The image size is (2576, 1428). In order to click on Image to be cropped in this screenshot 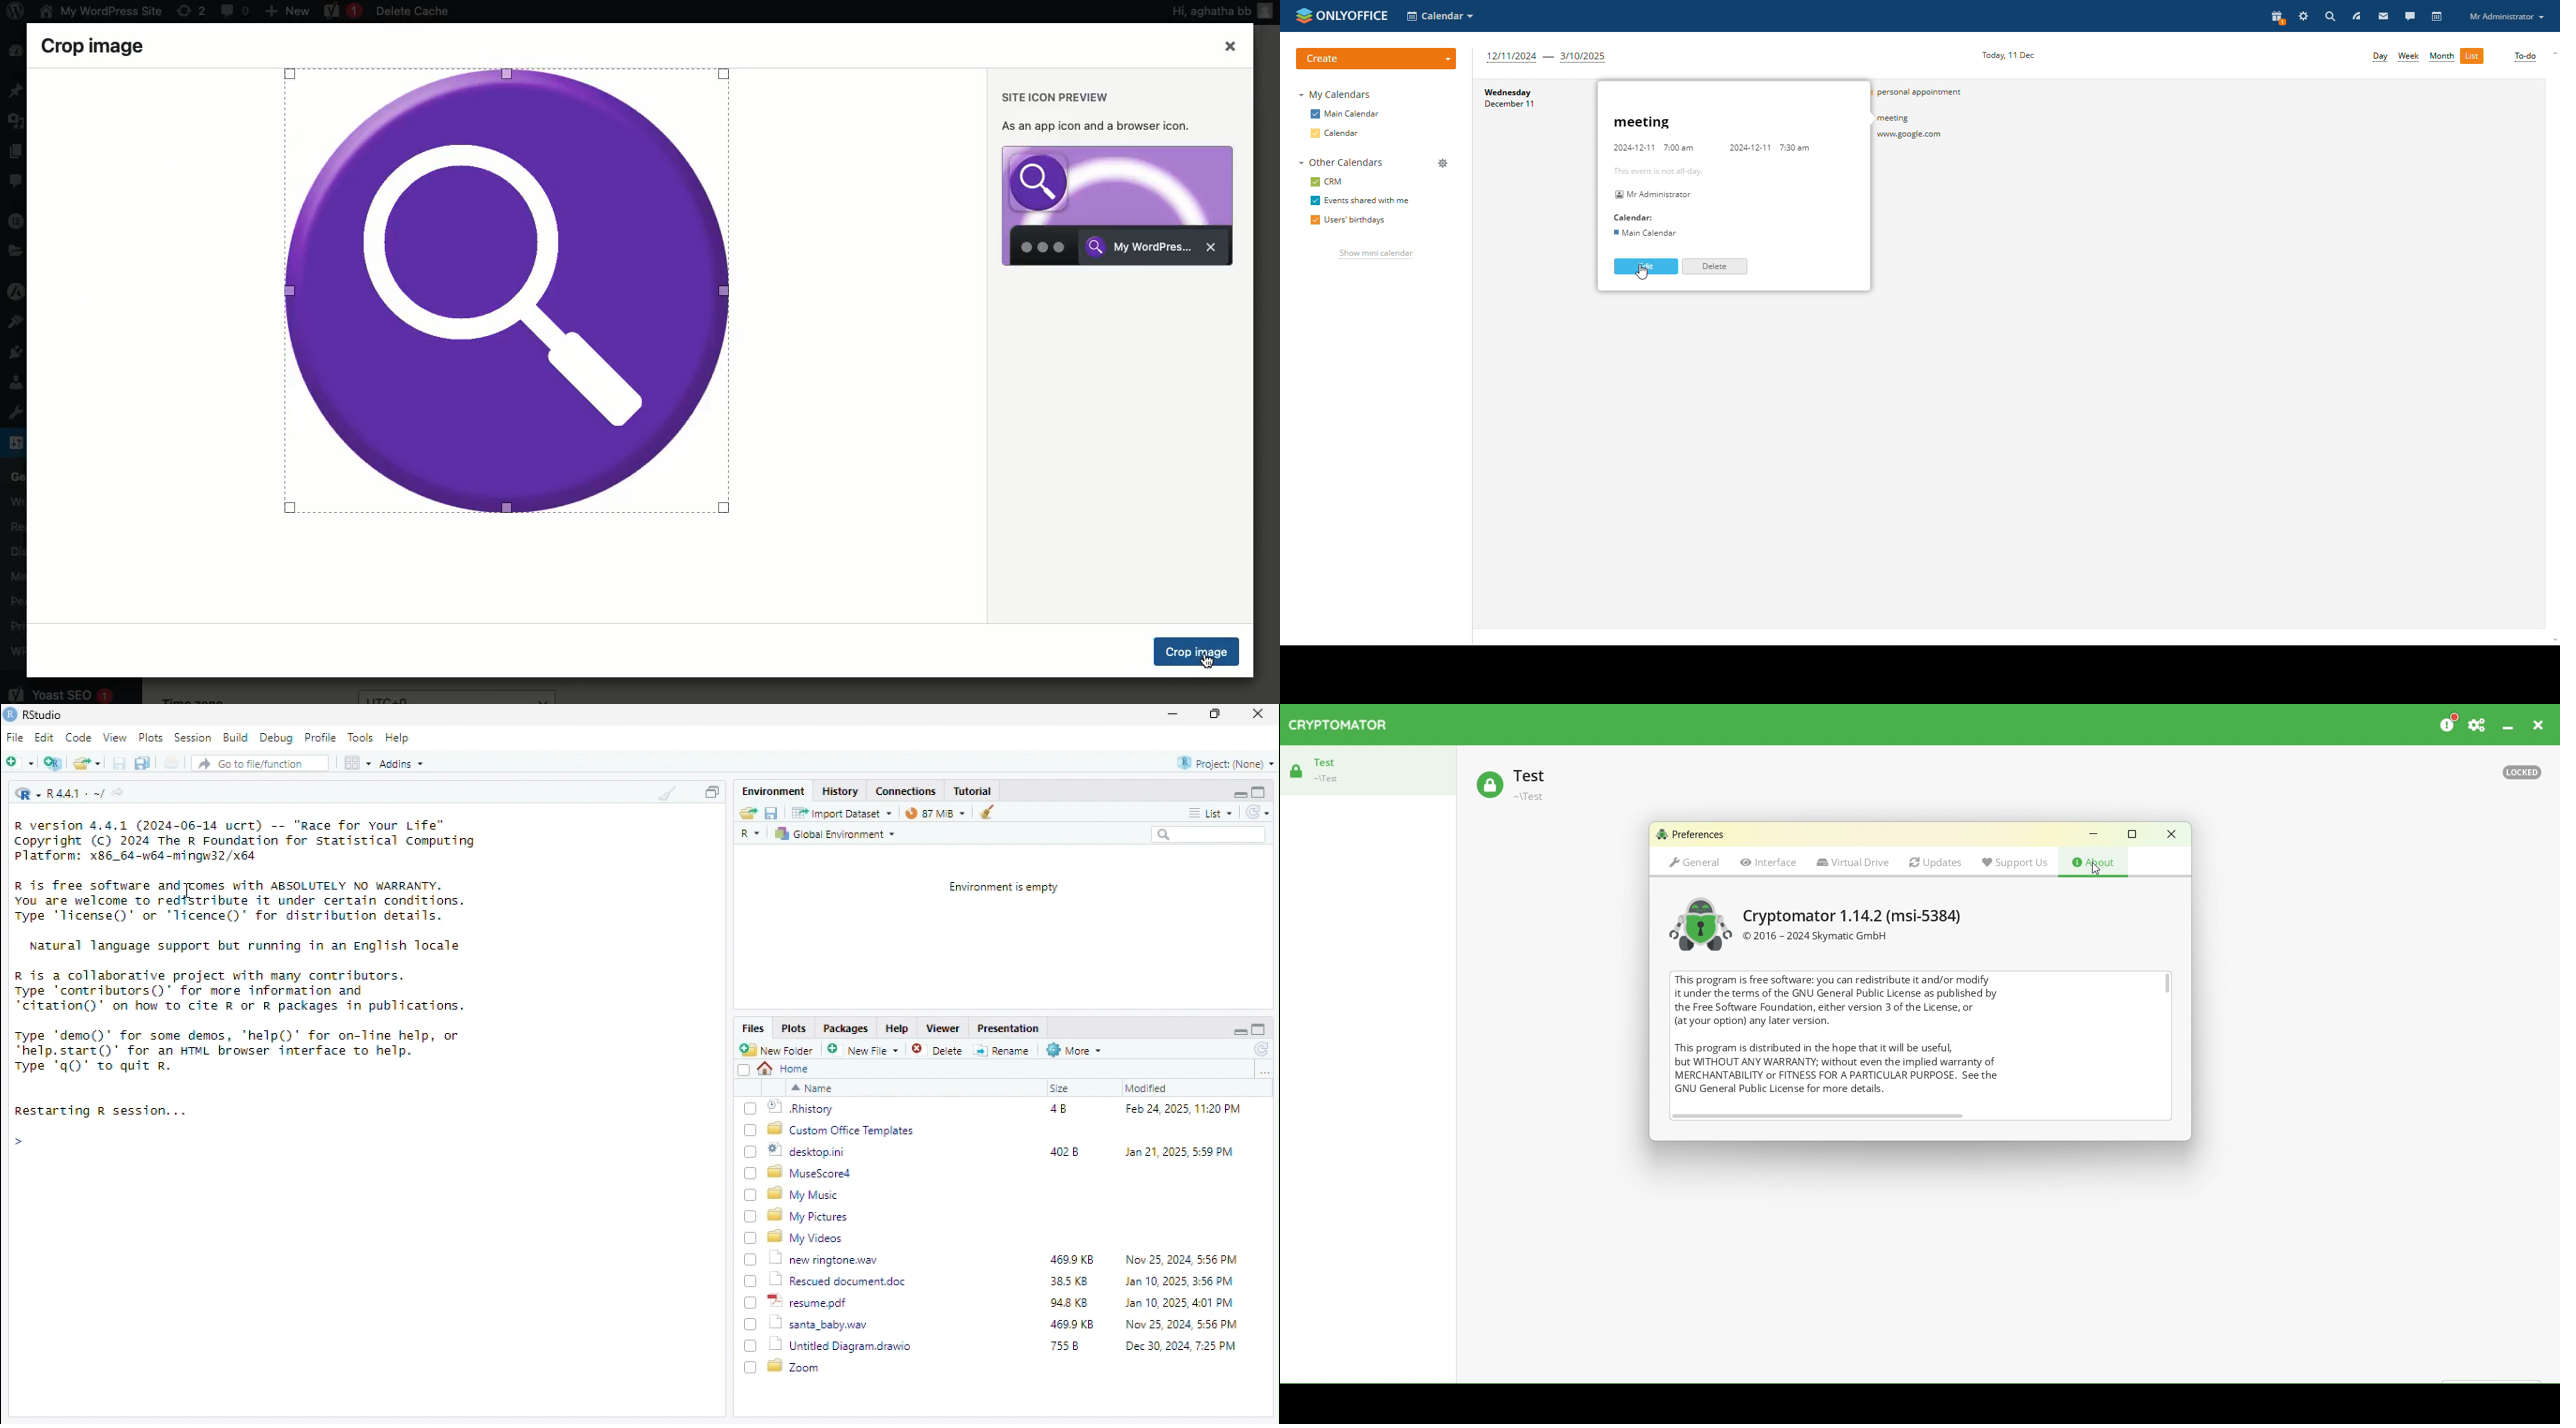, I will do `click(505, 290)`.